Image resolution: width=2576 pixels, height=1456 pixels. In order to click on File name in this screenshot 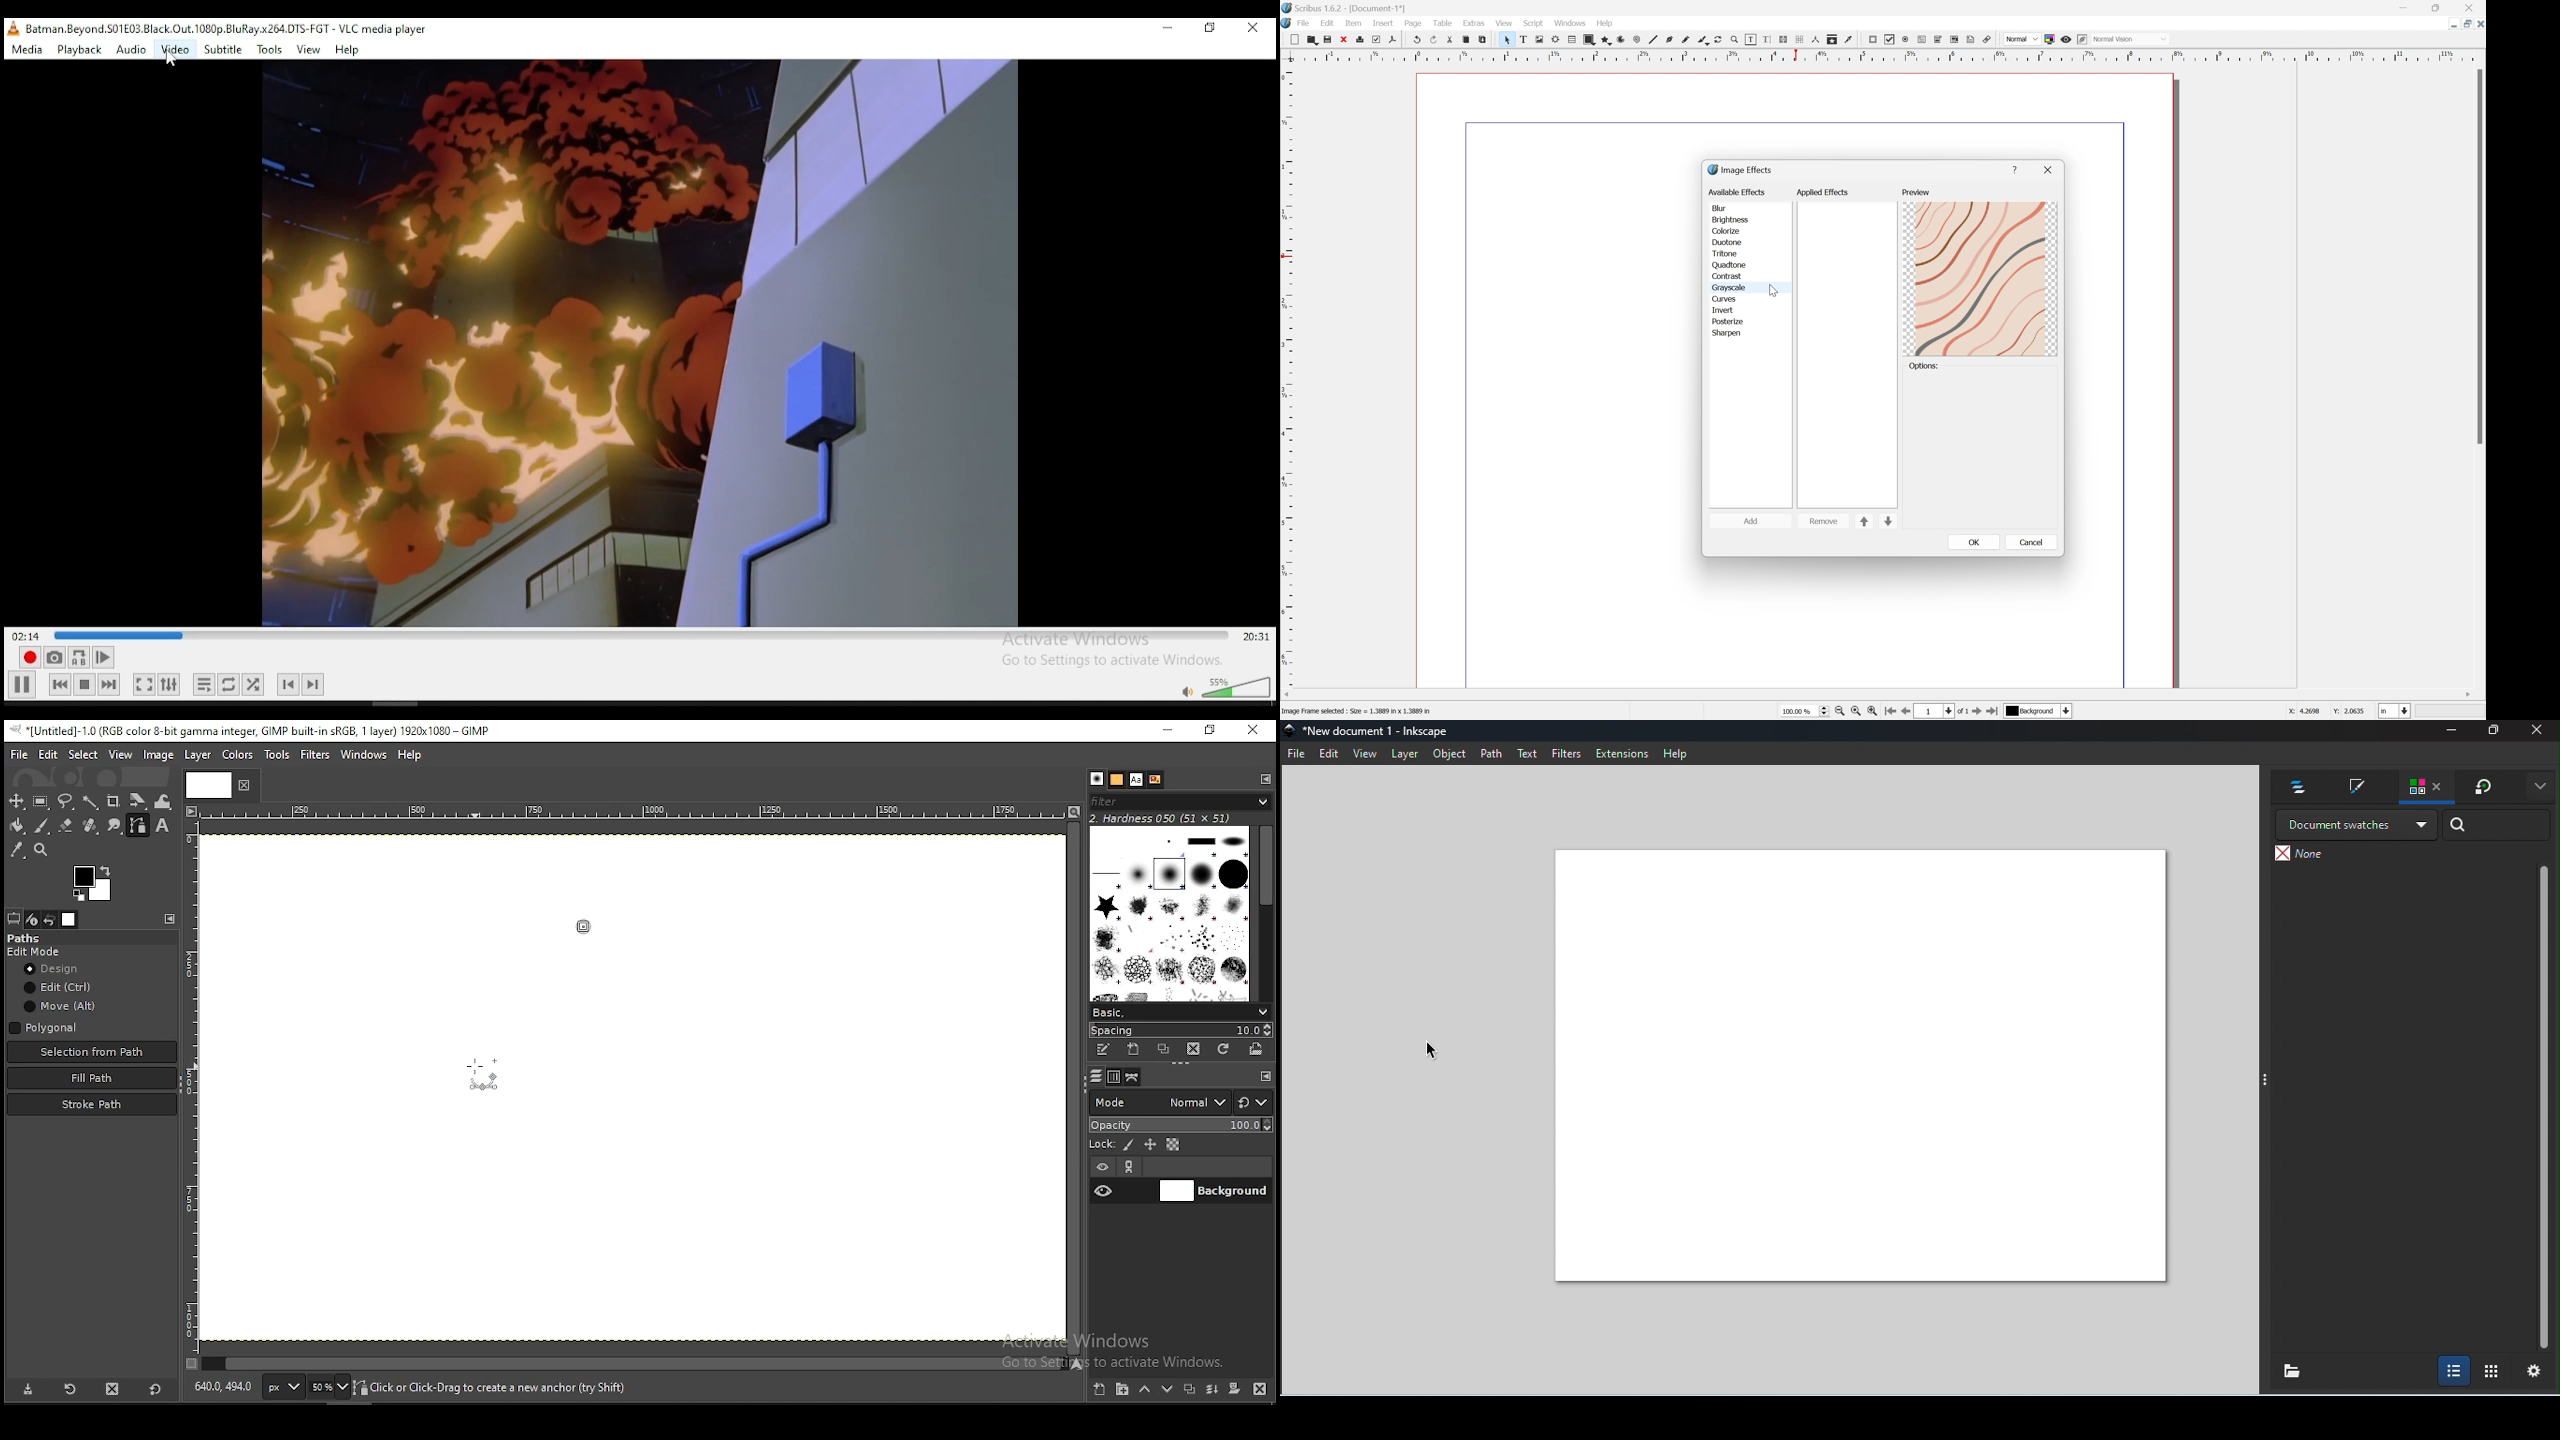, I will do `click(1373, 729)`.